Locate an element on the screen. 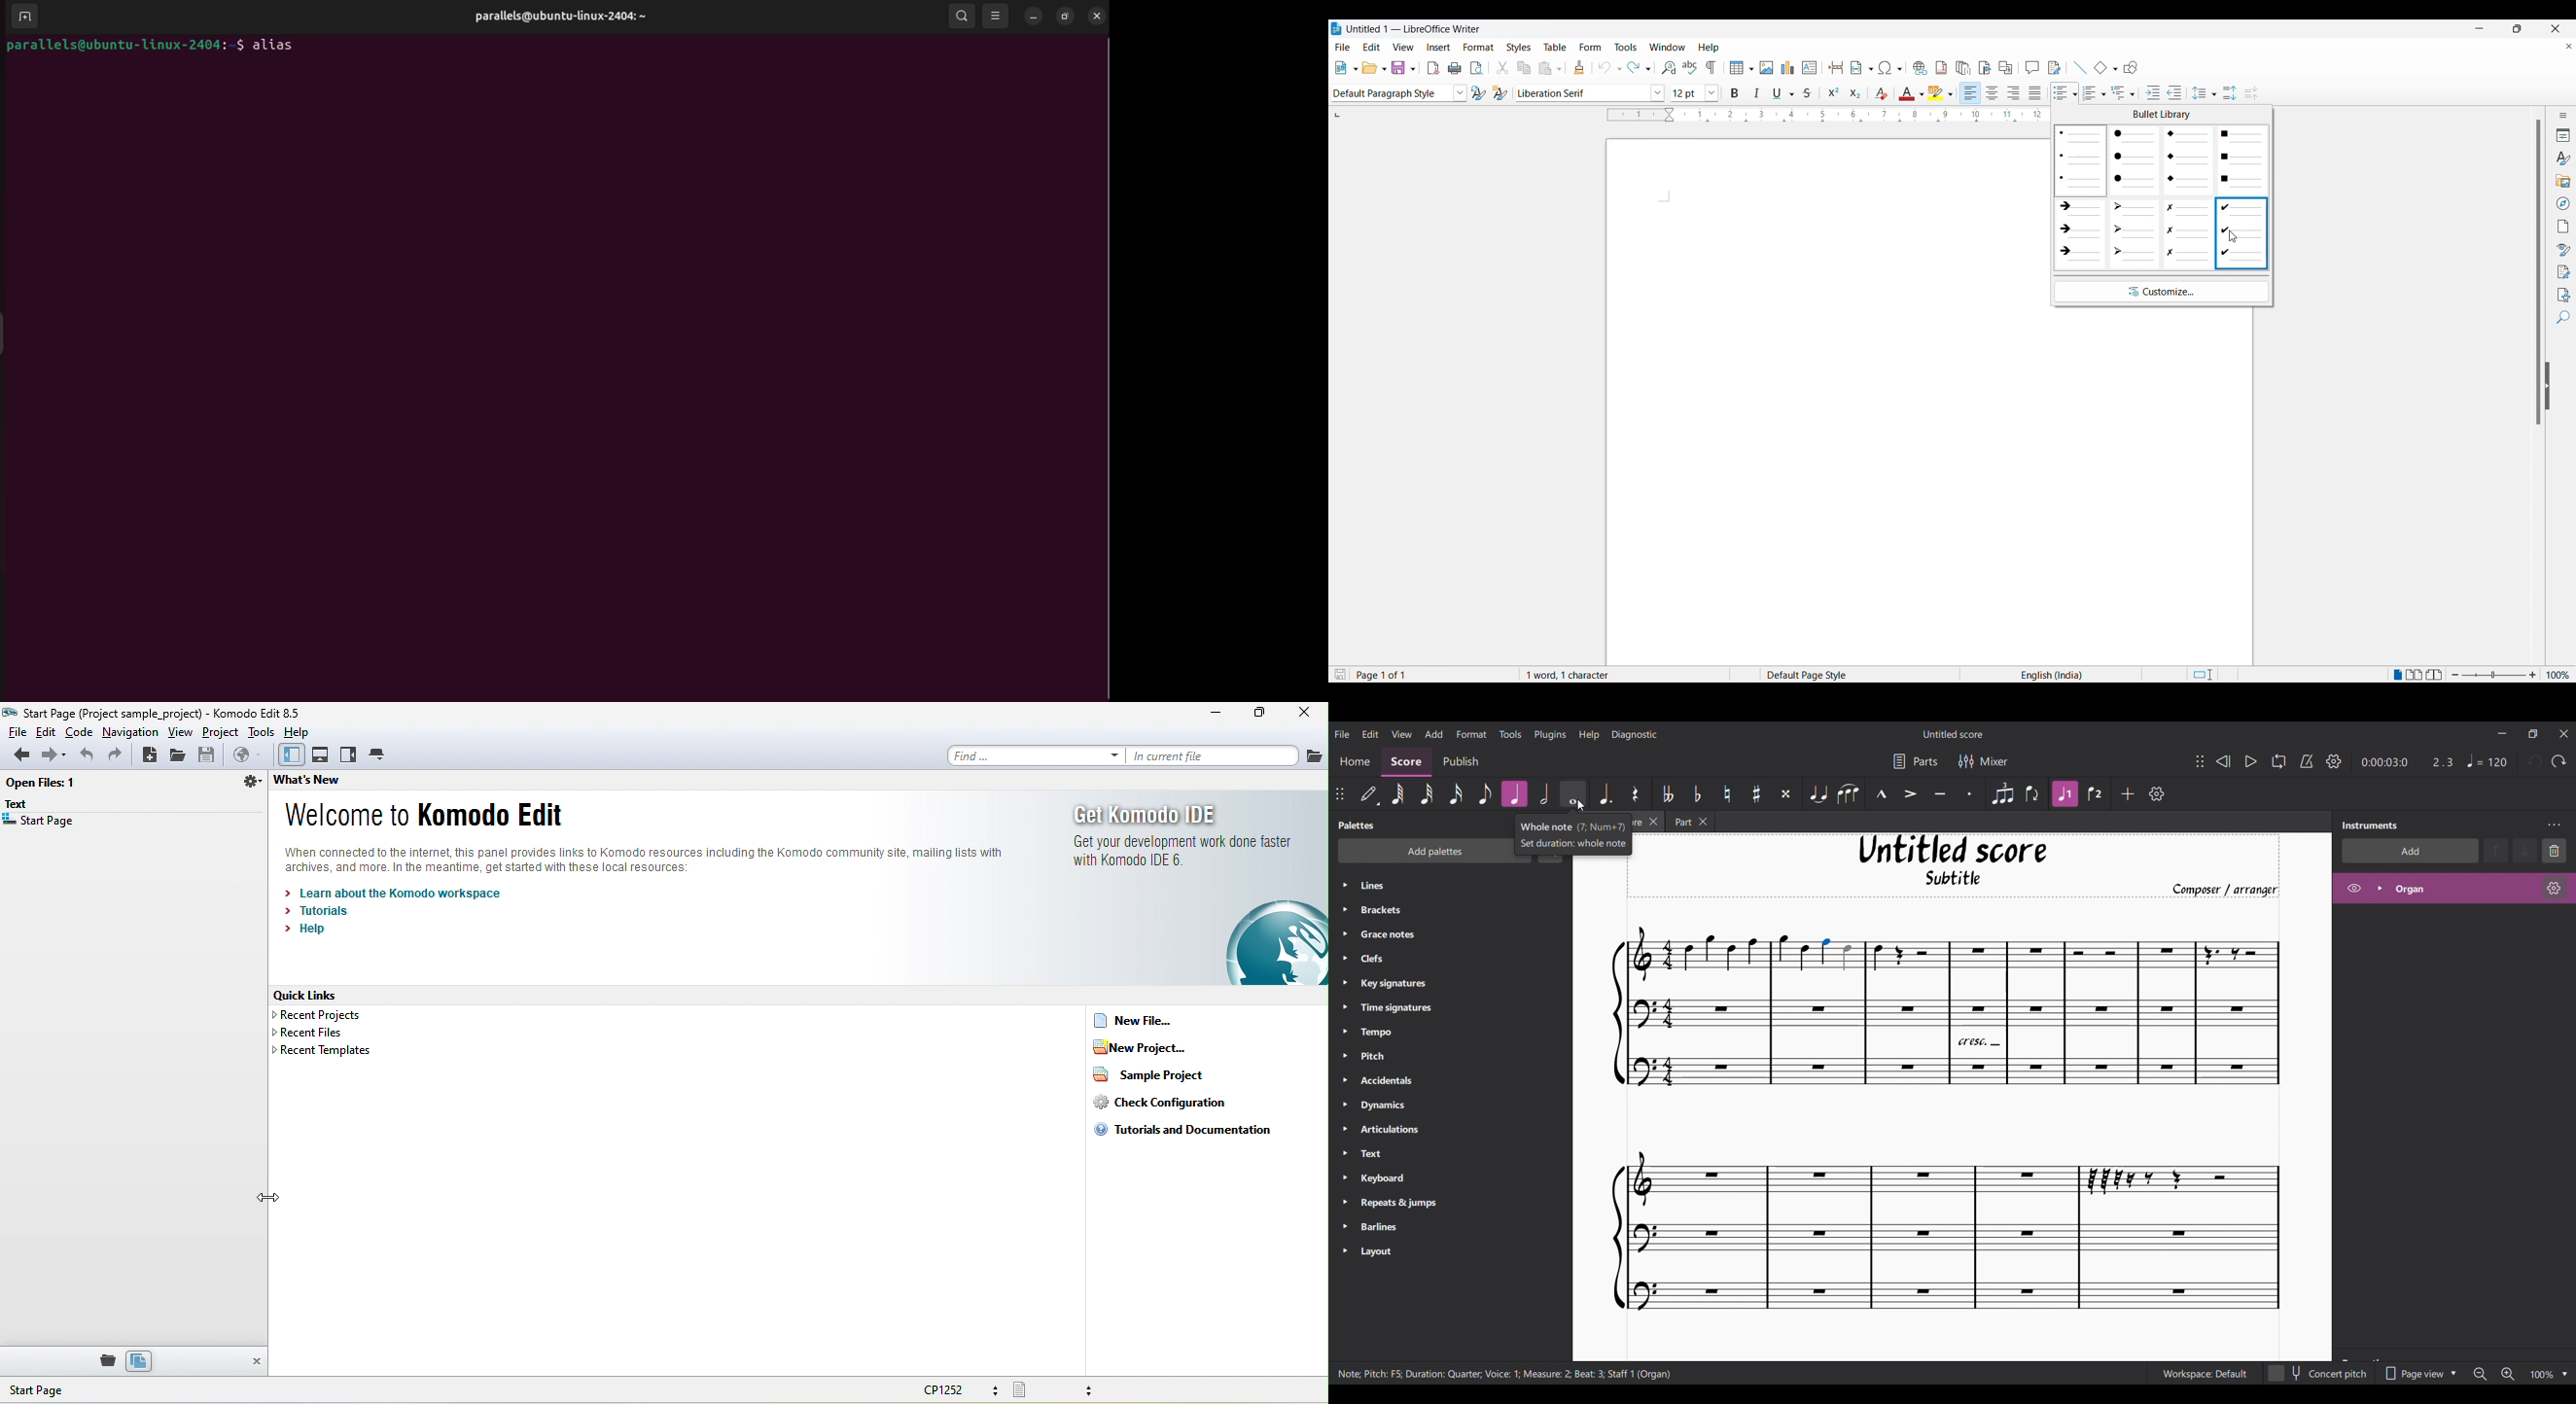  tutorials and documentation is located at coordinates (1184, 1131).